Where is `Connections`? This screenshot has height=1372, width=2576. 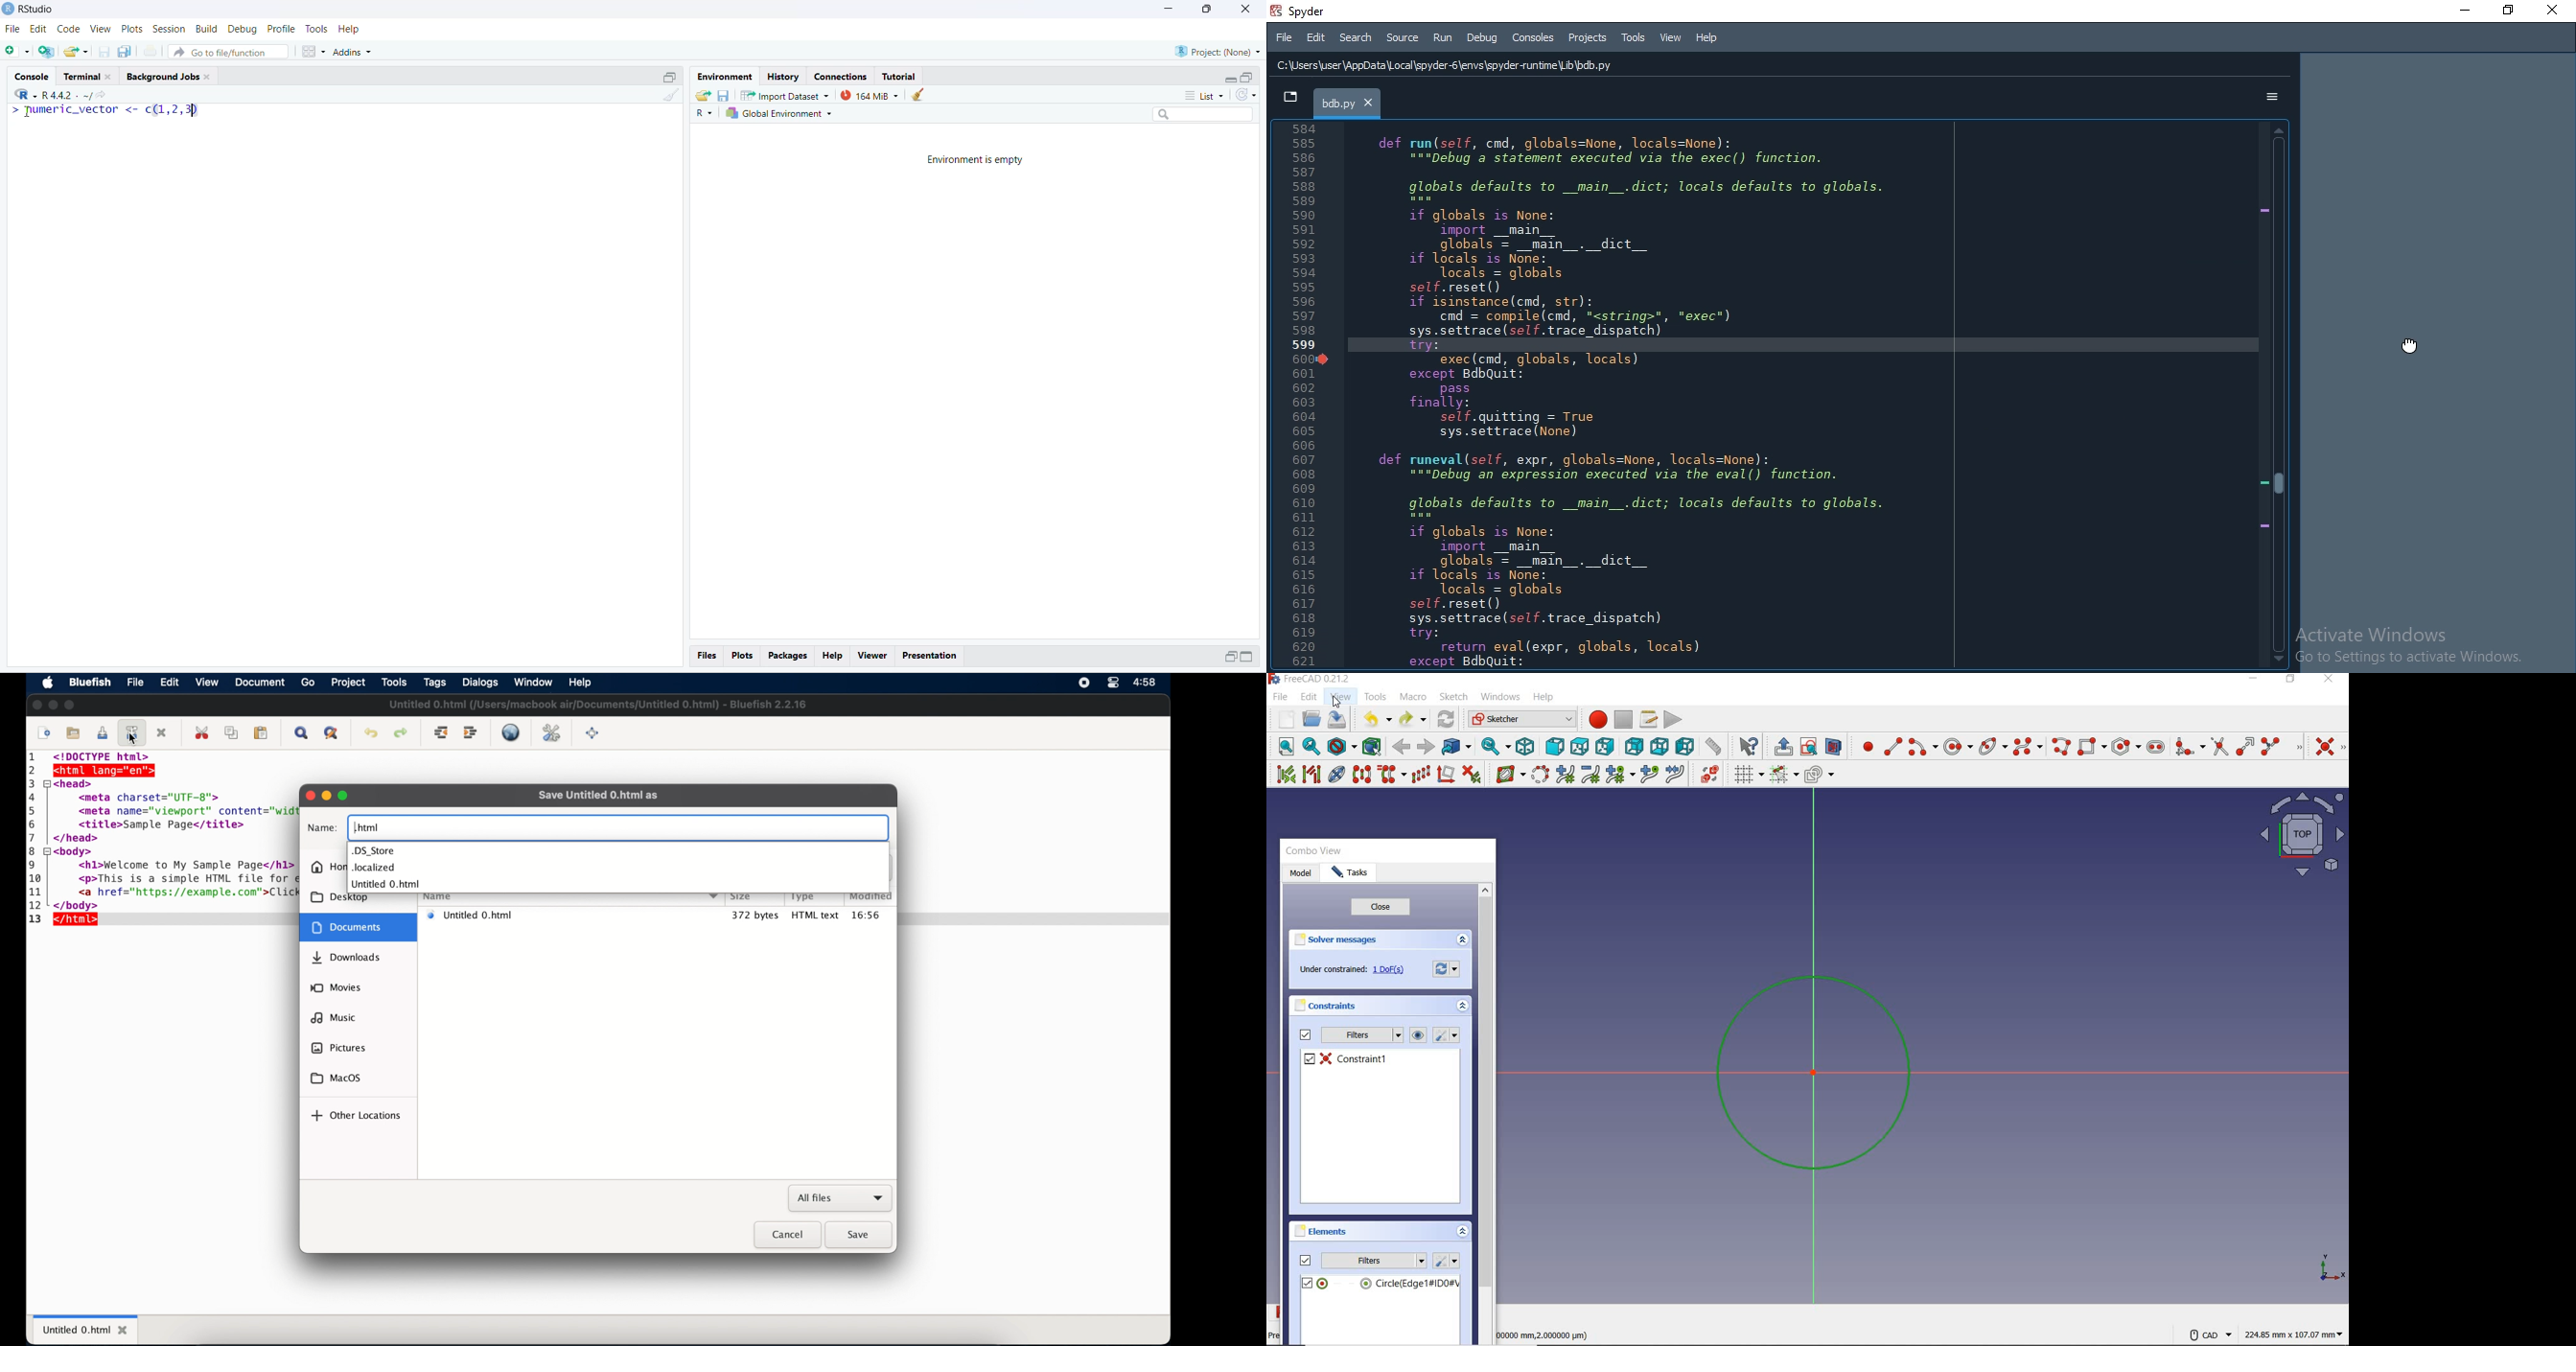
Connections is located at coordinates (840, 75).